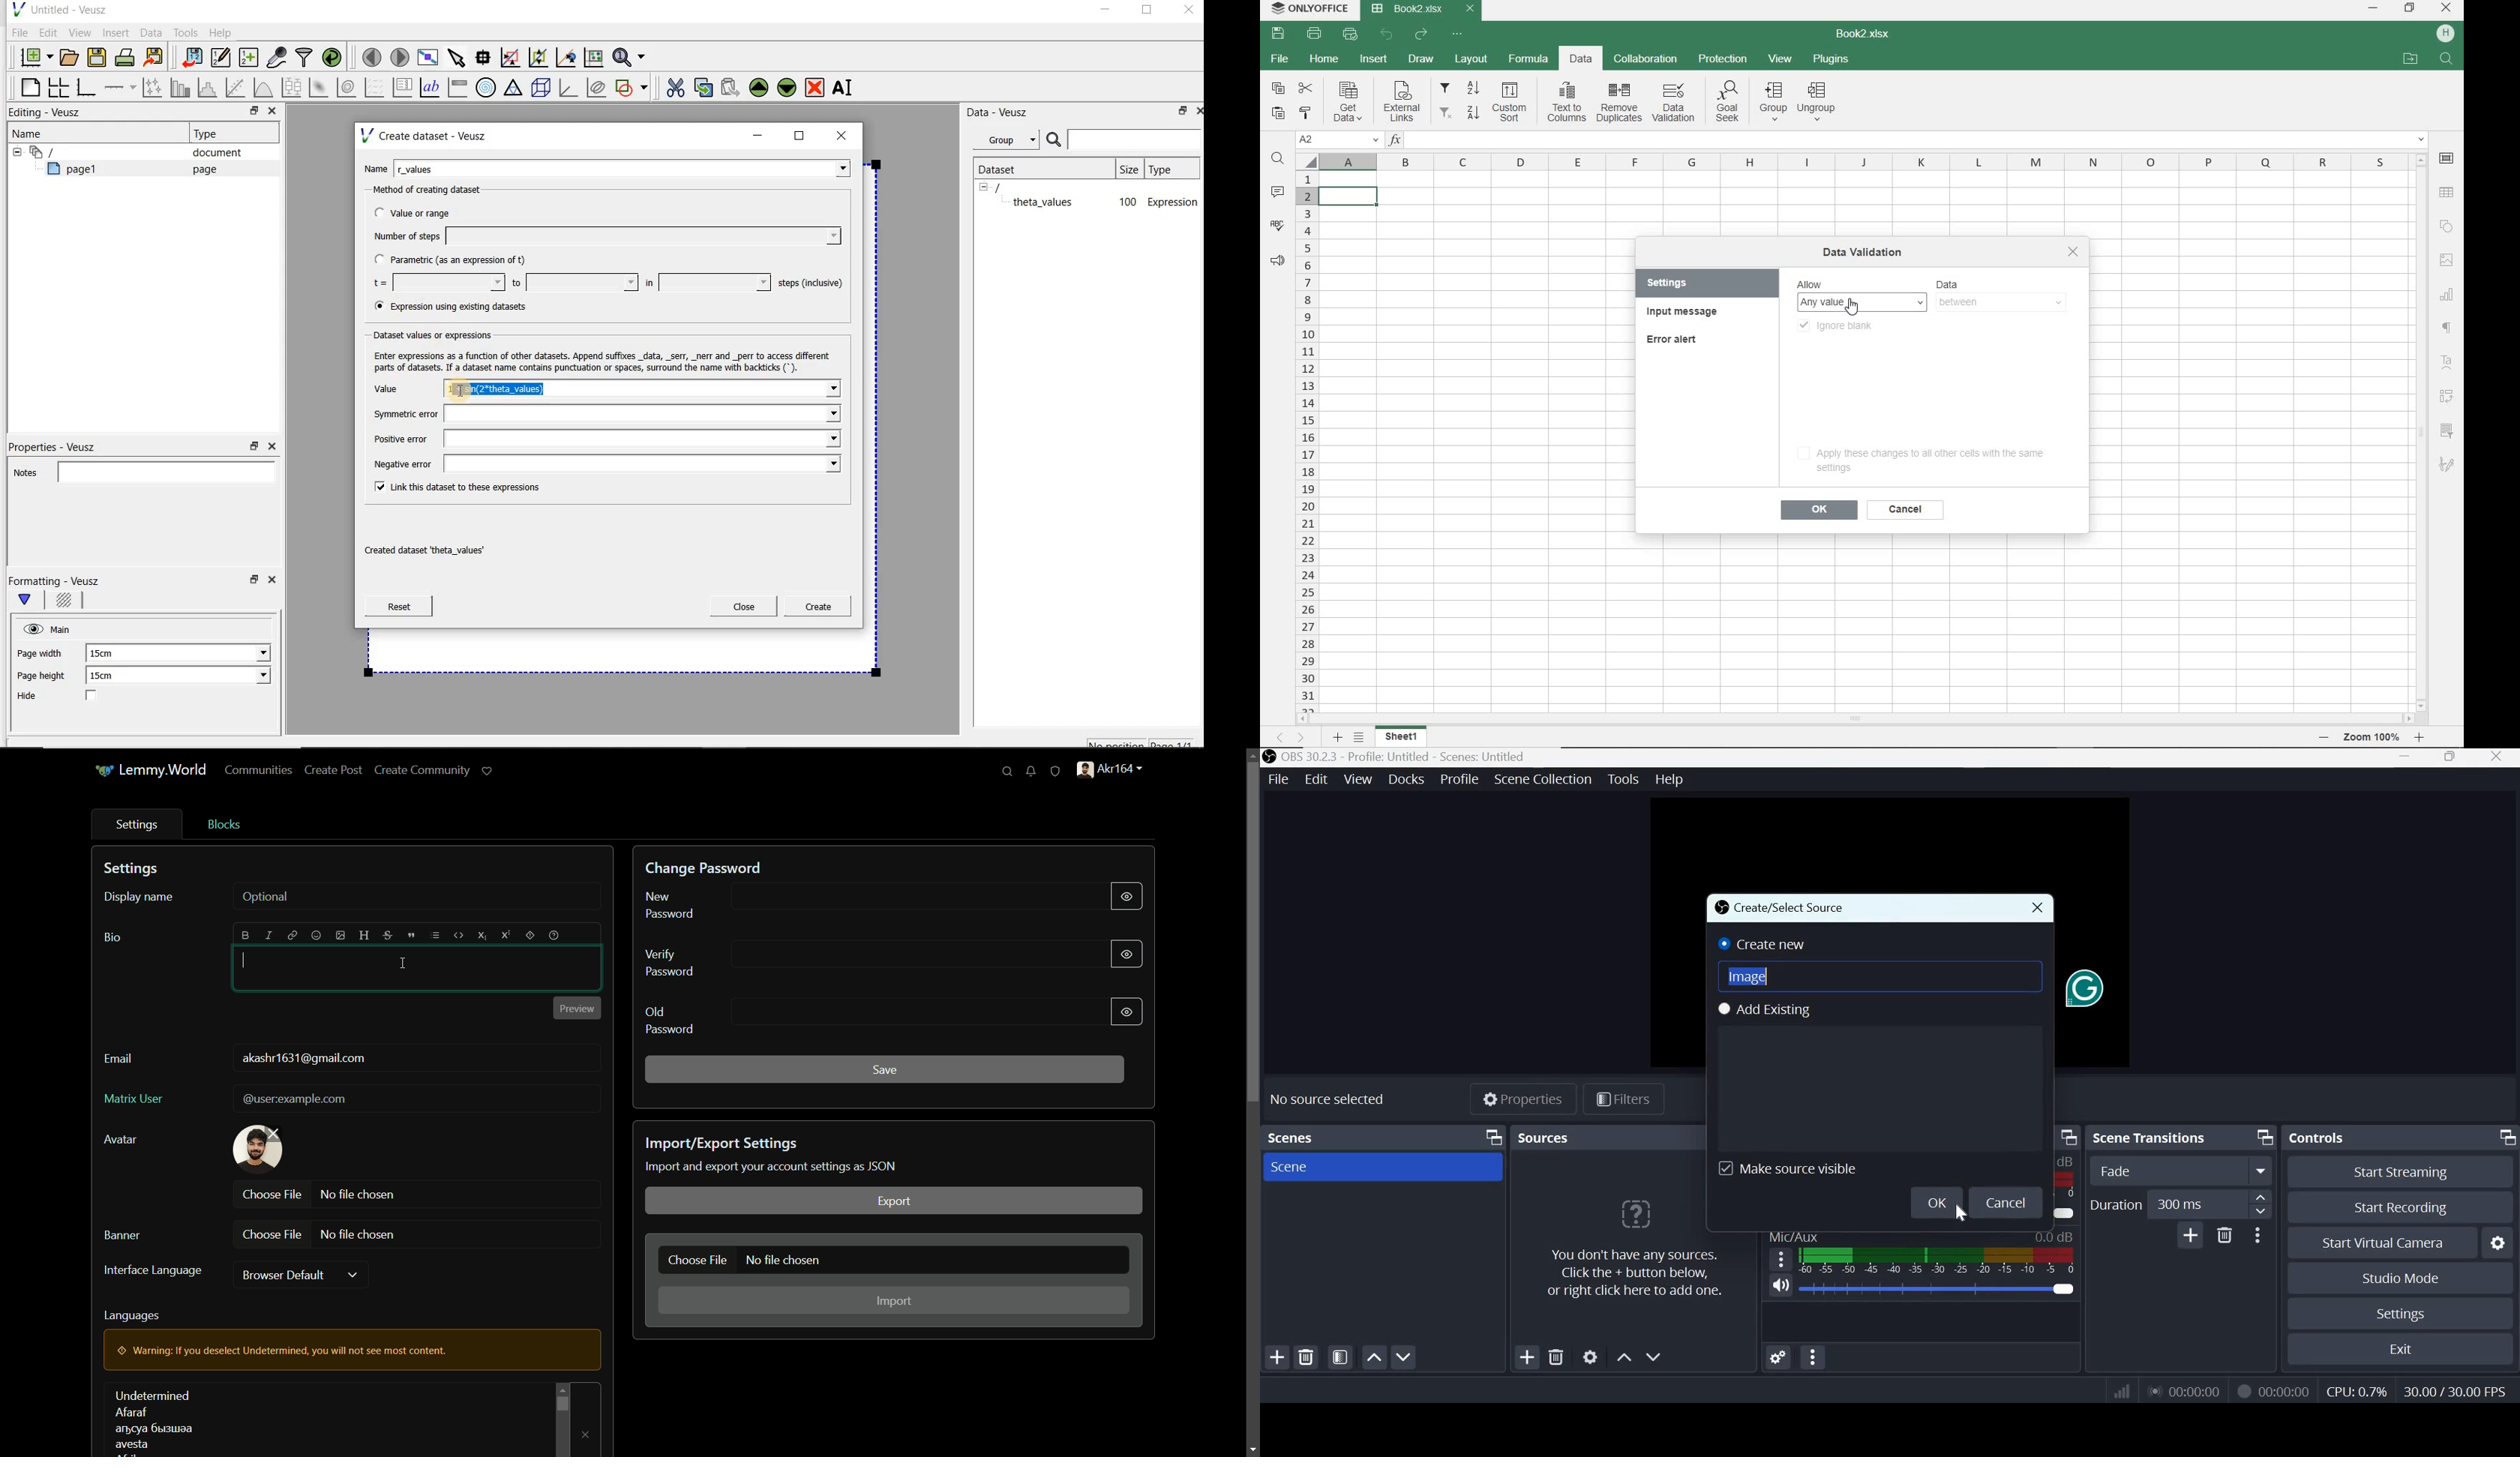 The image size is (2520, 1484). What do you see at coordinates (456, 56) in the screenshot?
I see `select items from the graph or scroll` at bounding box center [456, 56].